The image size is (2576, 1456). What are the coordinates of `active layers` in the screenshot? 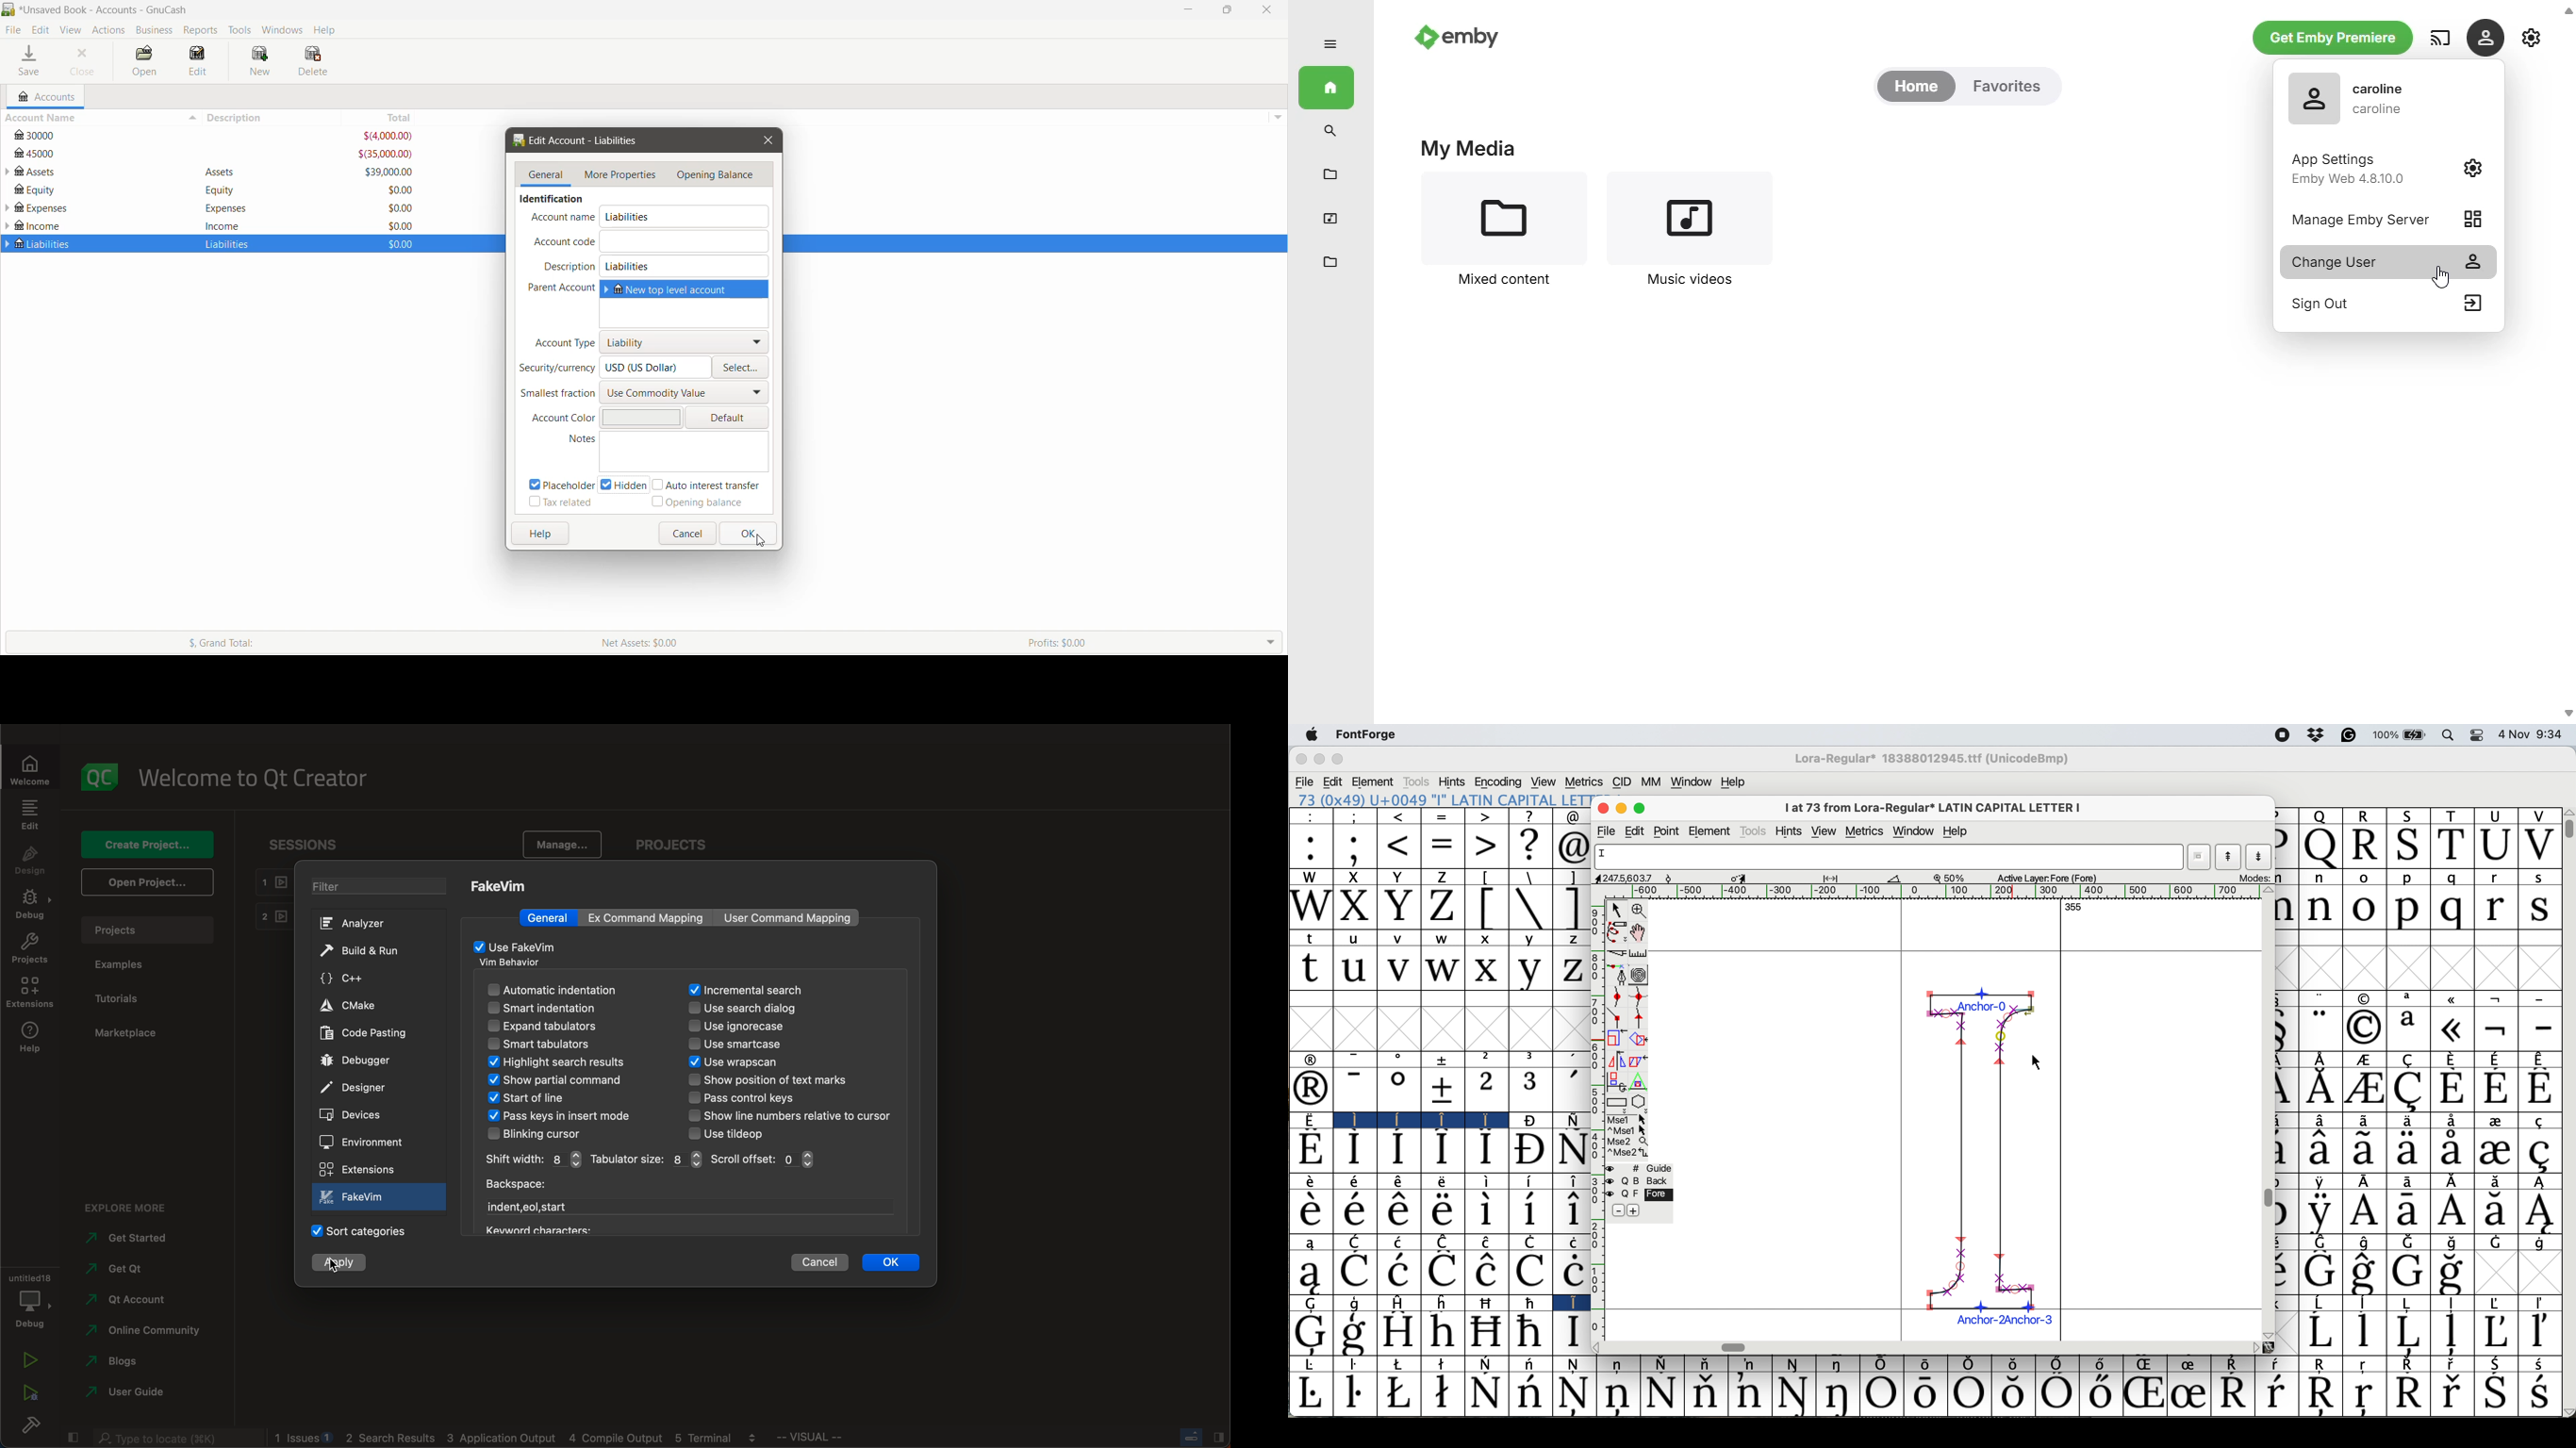 It's located at (2049, 877).